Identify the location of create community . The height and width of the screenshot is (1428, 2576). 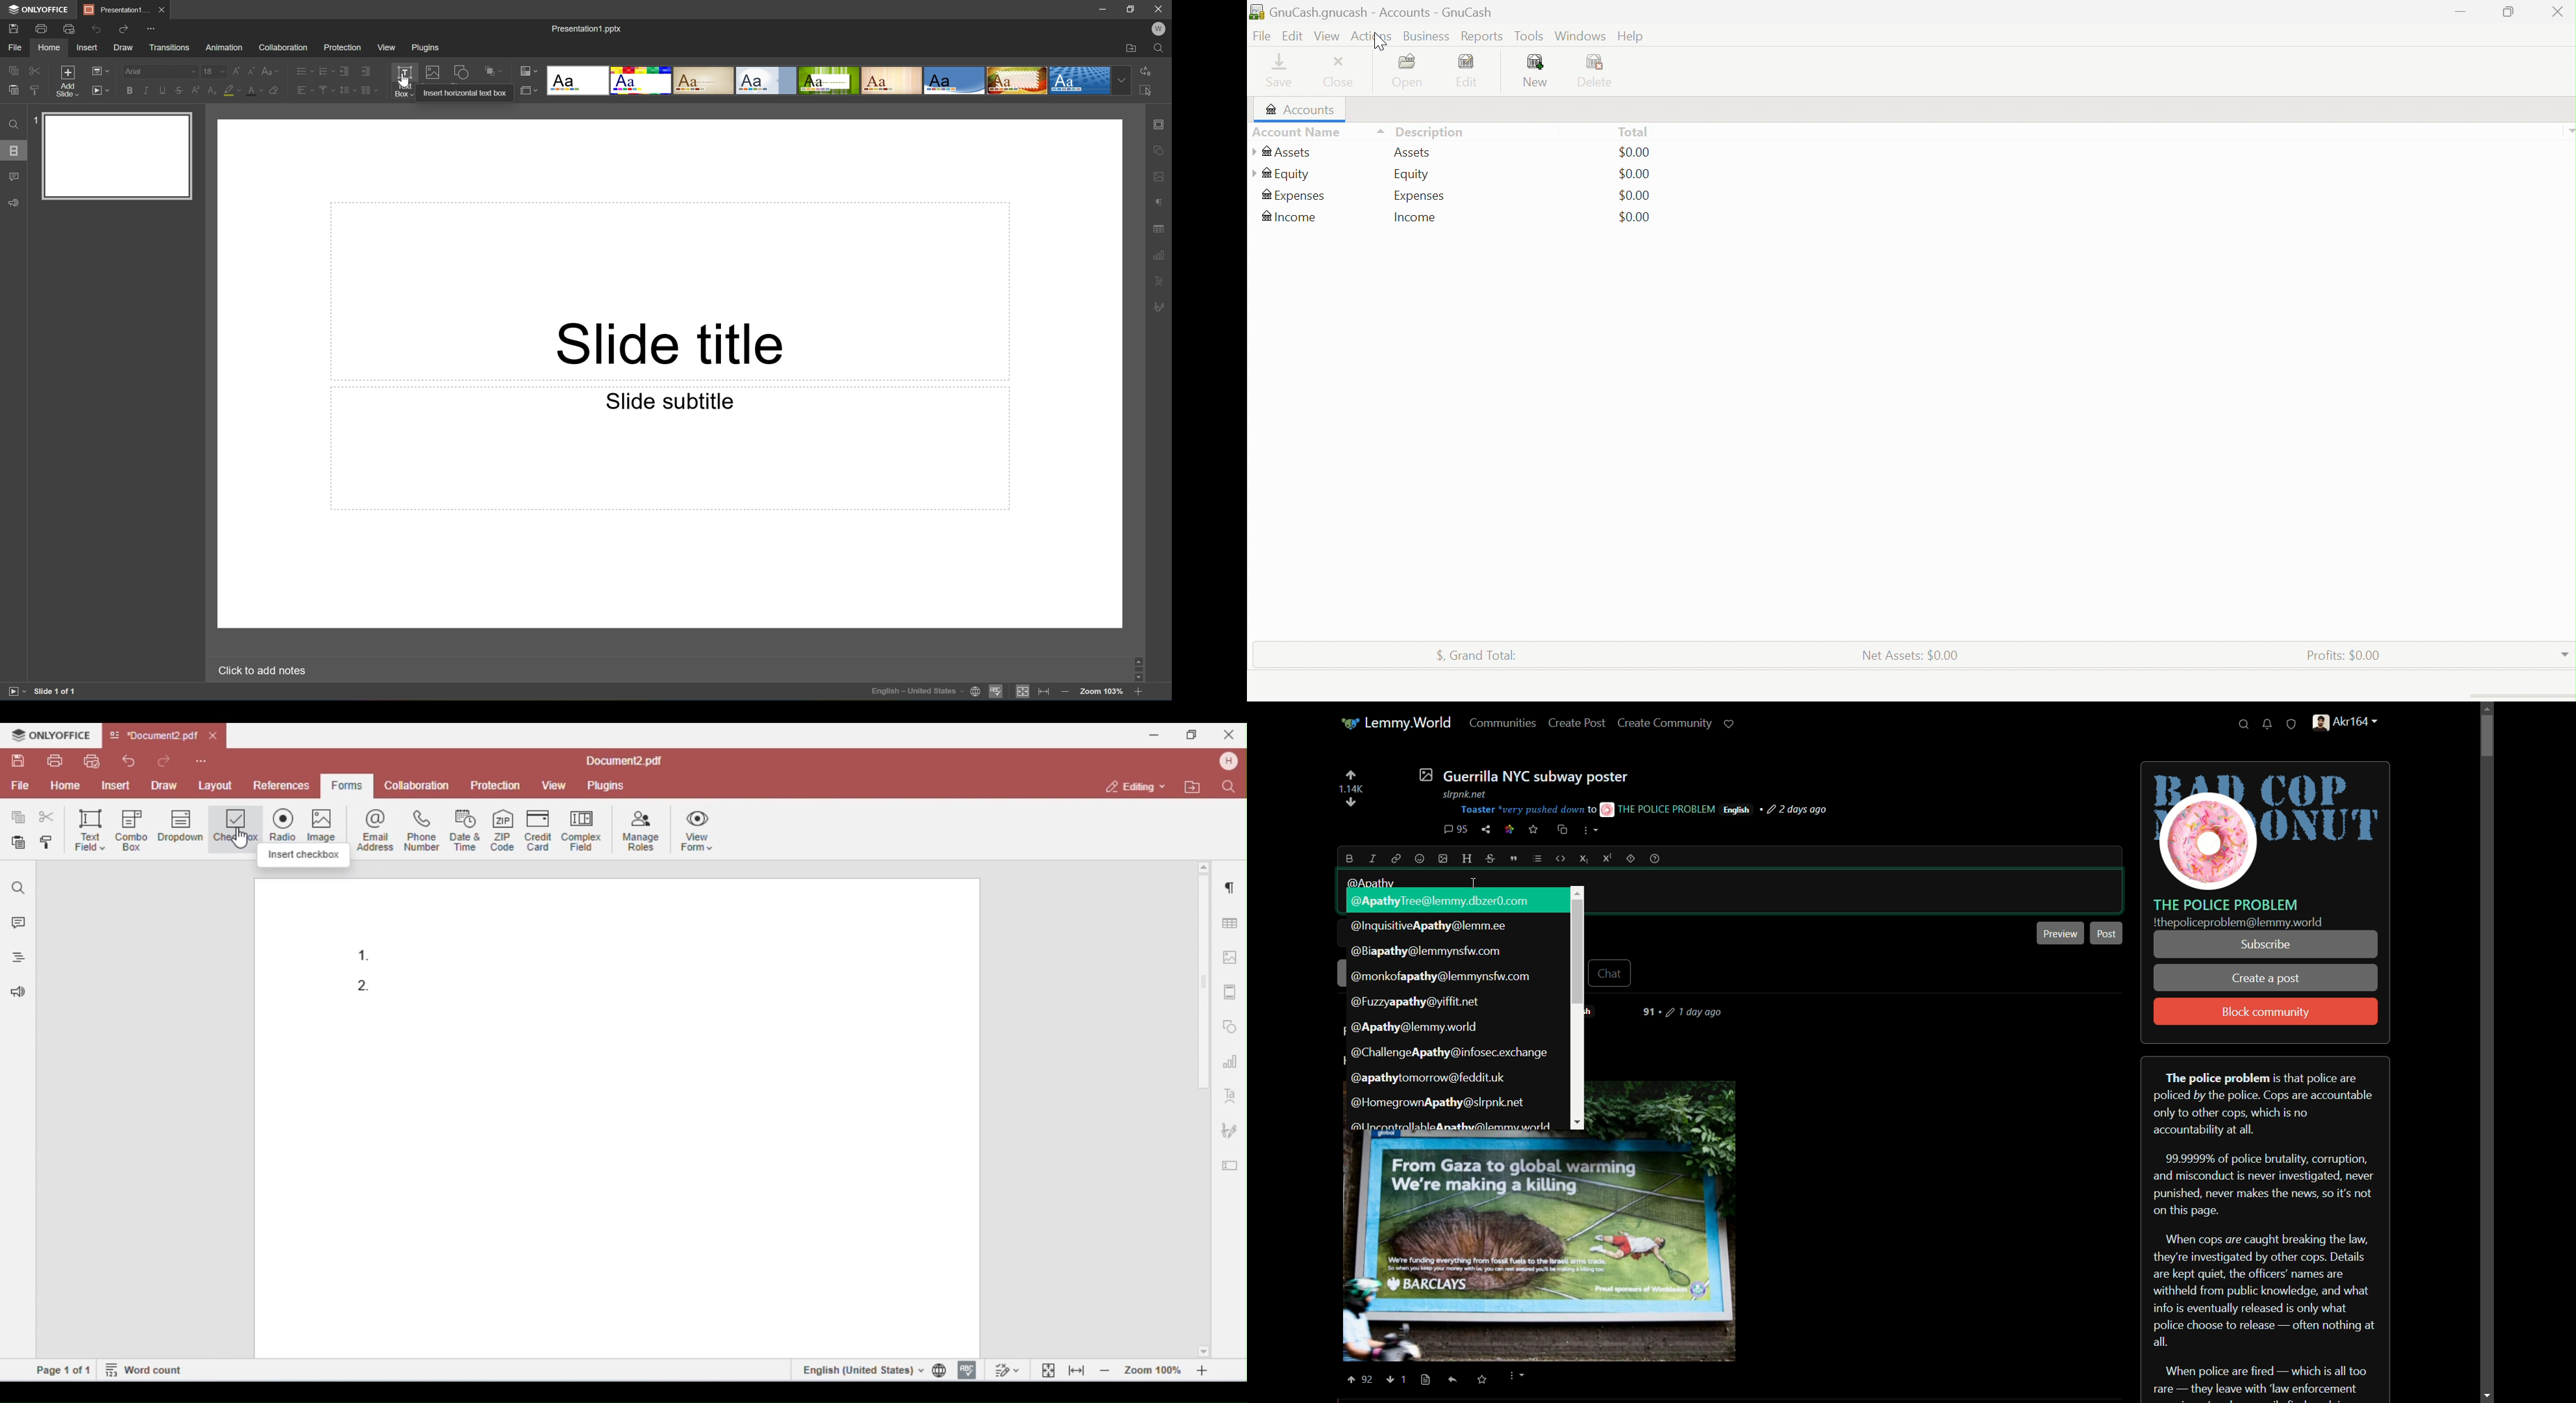
(1668, 722).